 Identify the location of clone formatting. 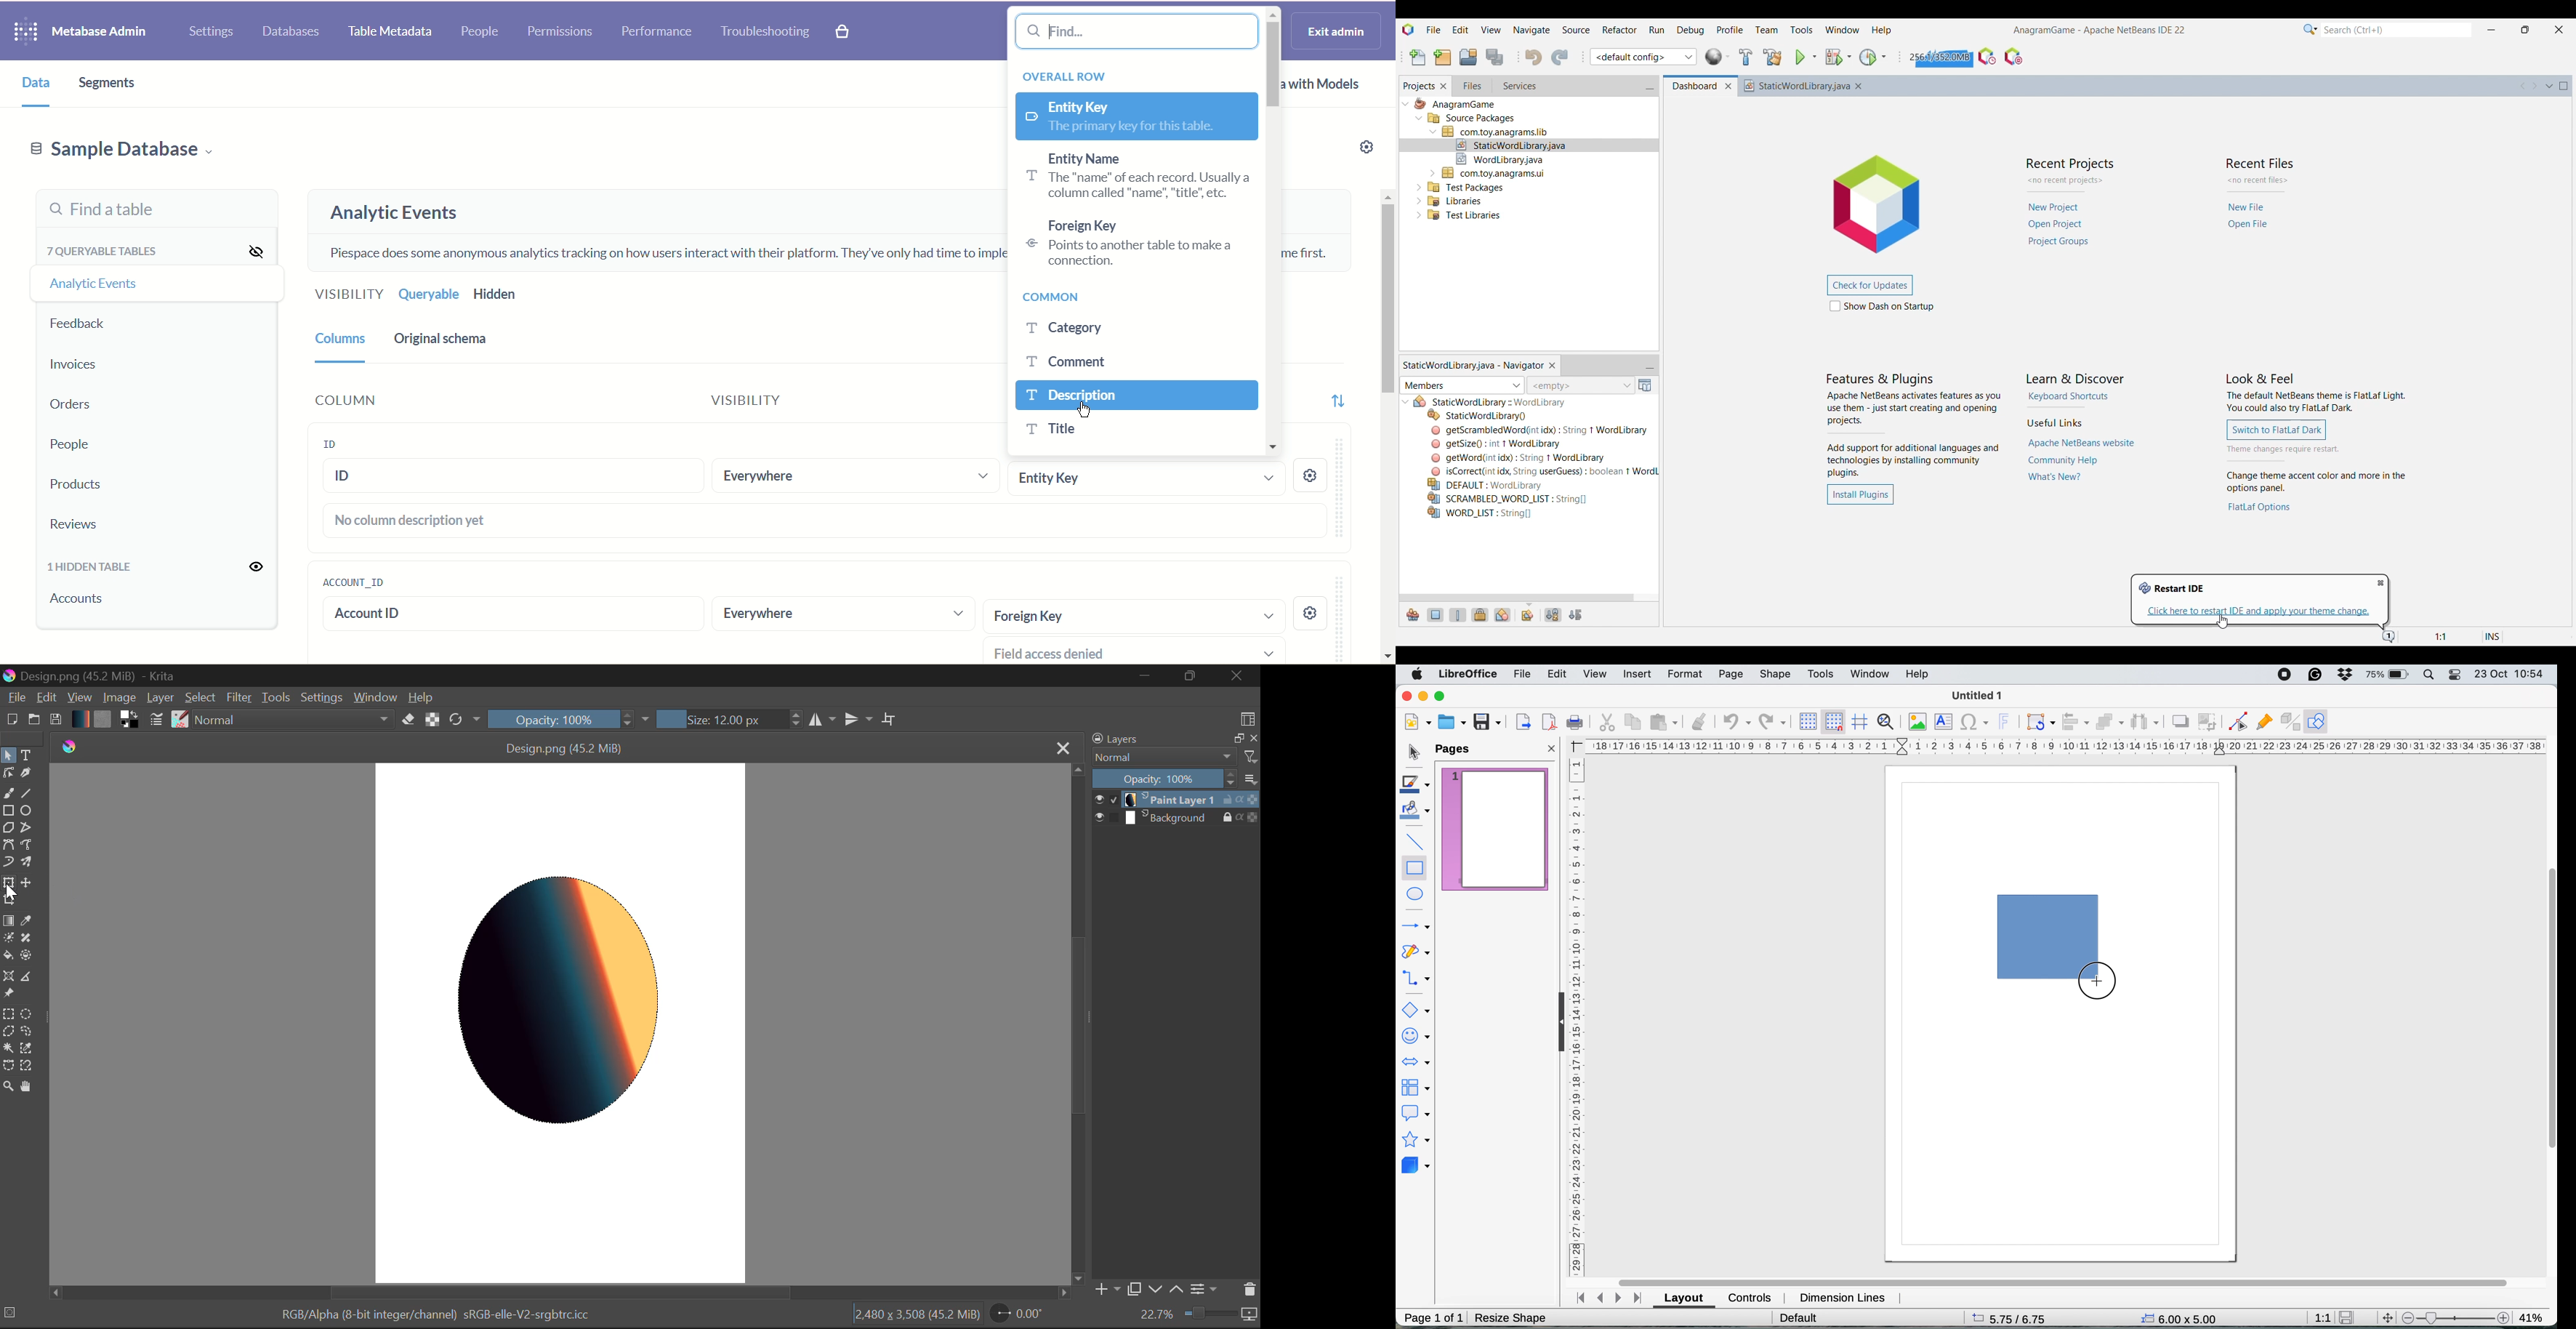
(1700, 721).